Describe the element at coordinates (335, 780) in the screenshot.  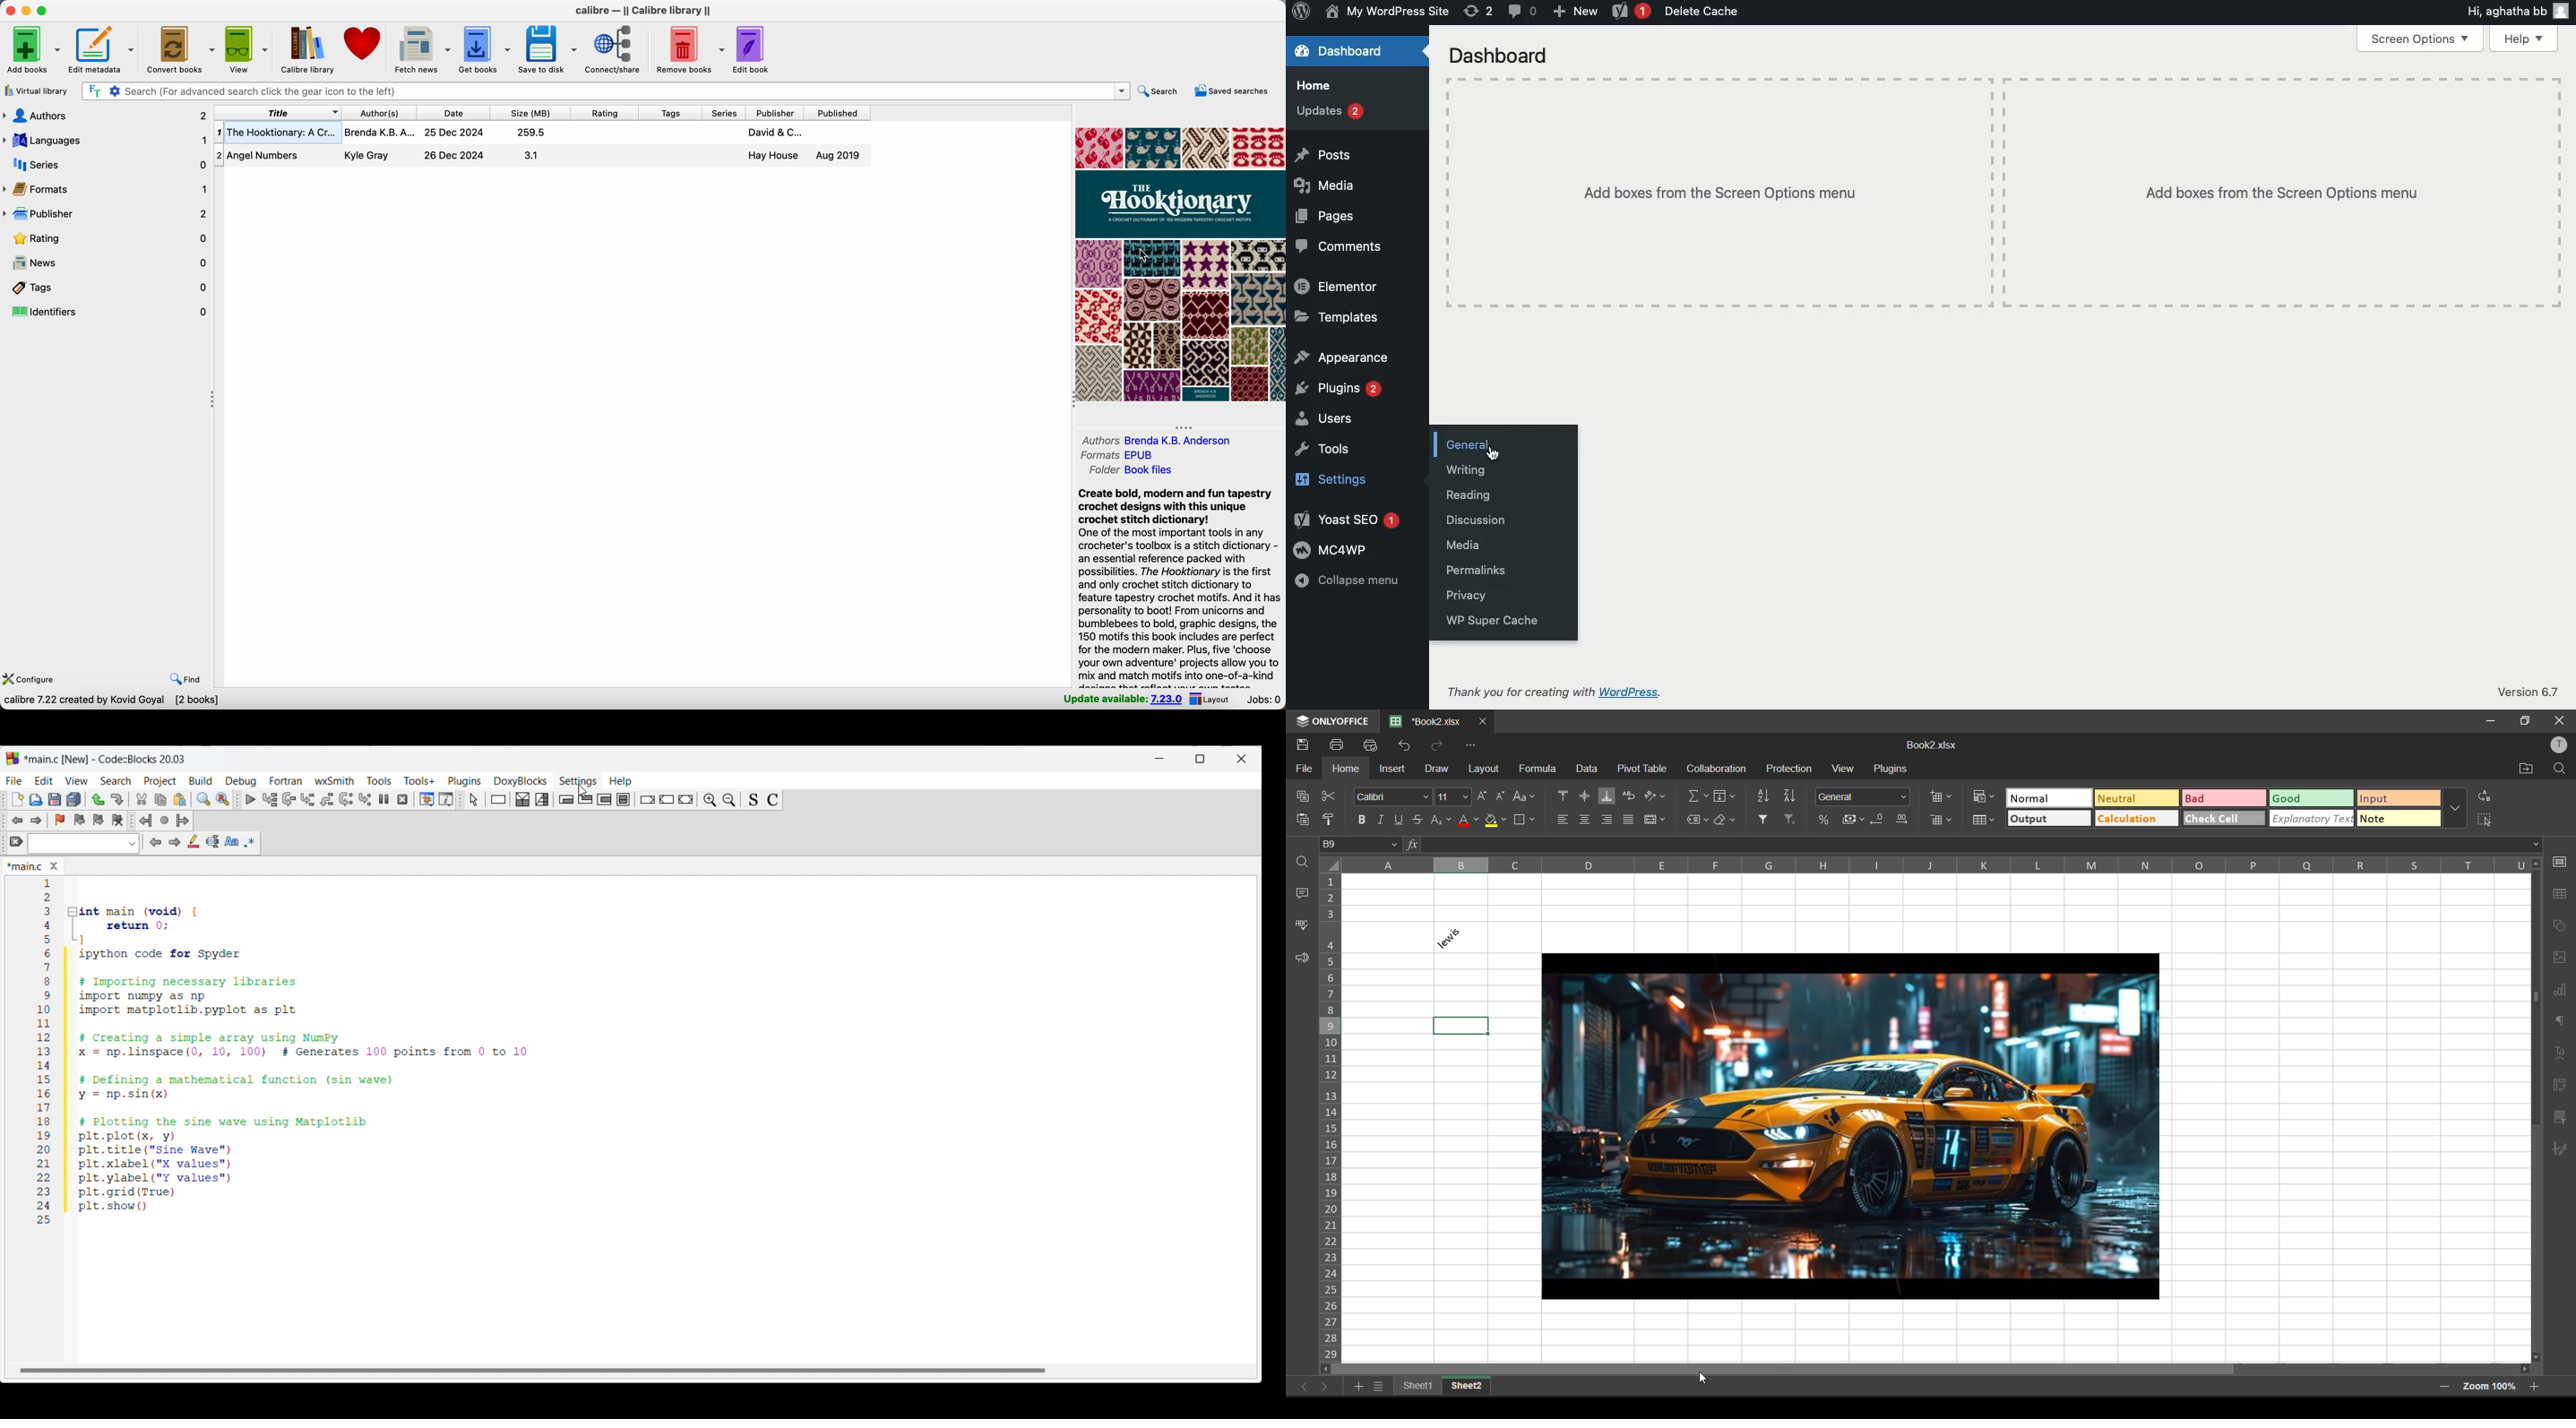
I see `wxSmith menu` at that location.